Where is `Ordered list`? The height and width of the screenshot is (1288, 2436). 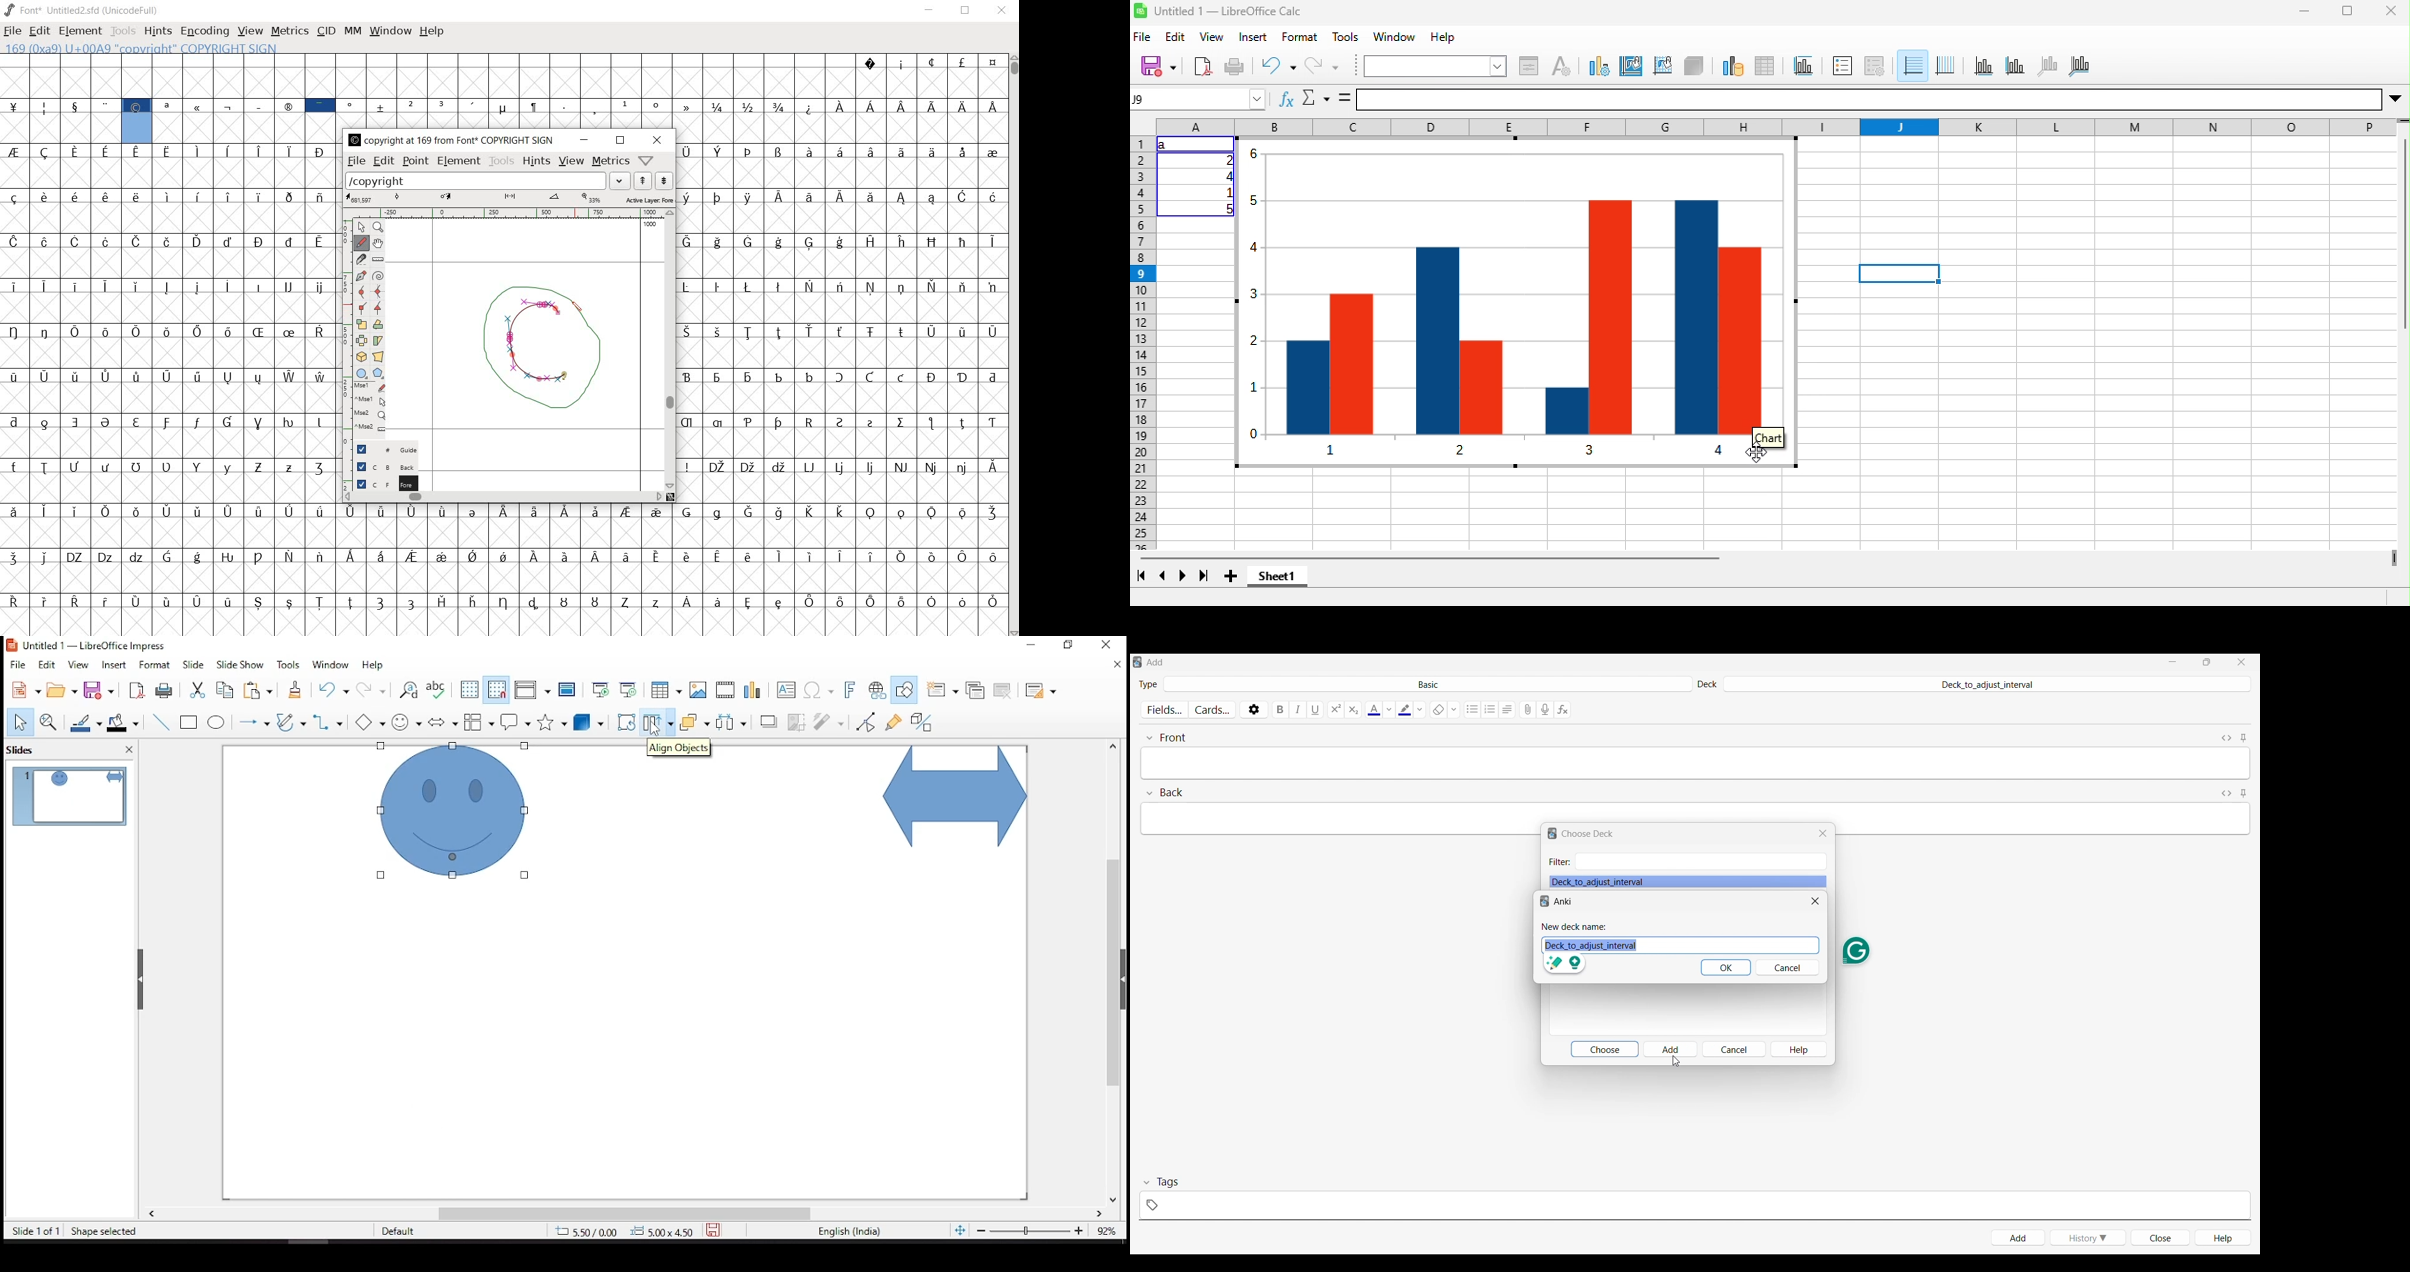
Ordered list is located at coordinates (1490, 710).